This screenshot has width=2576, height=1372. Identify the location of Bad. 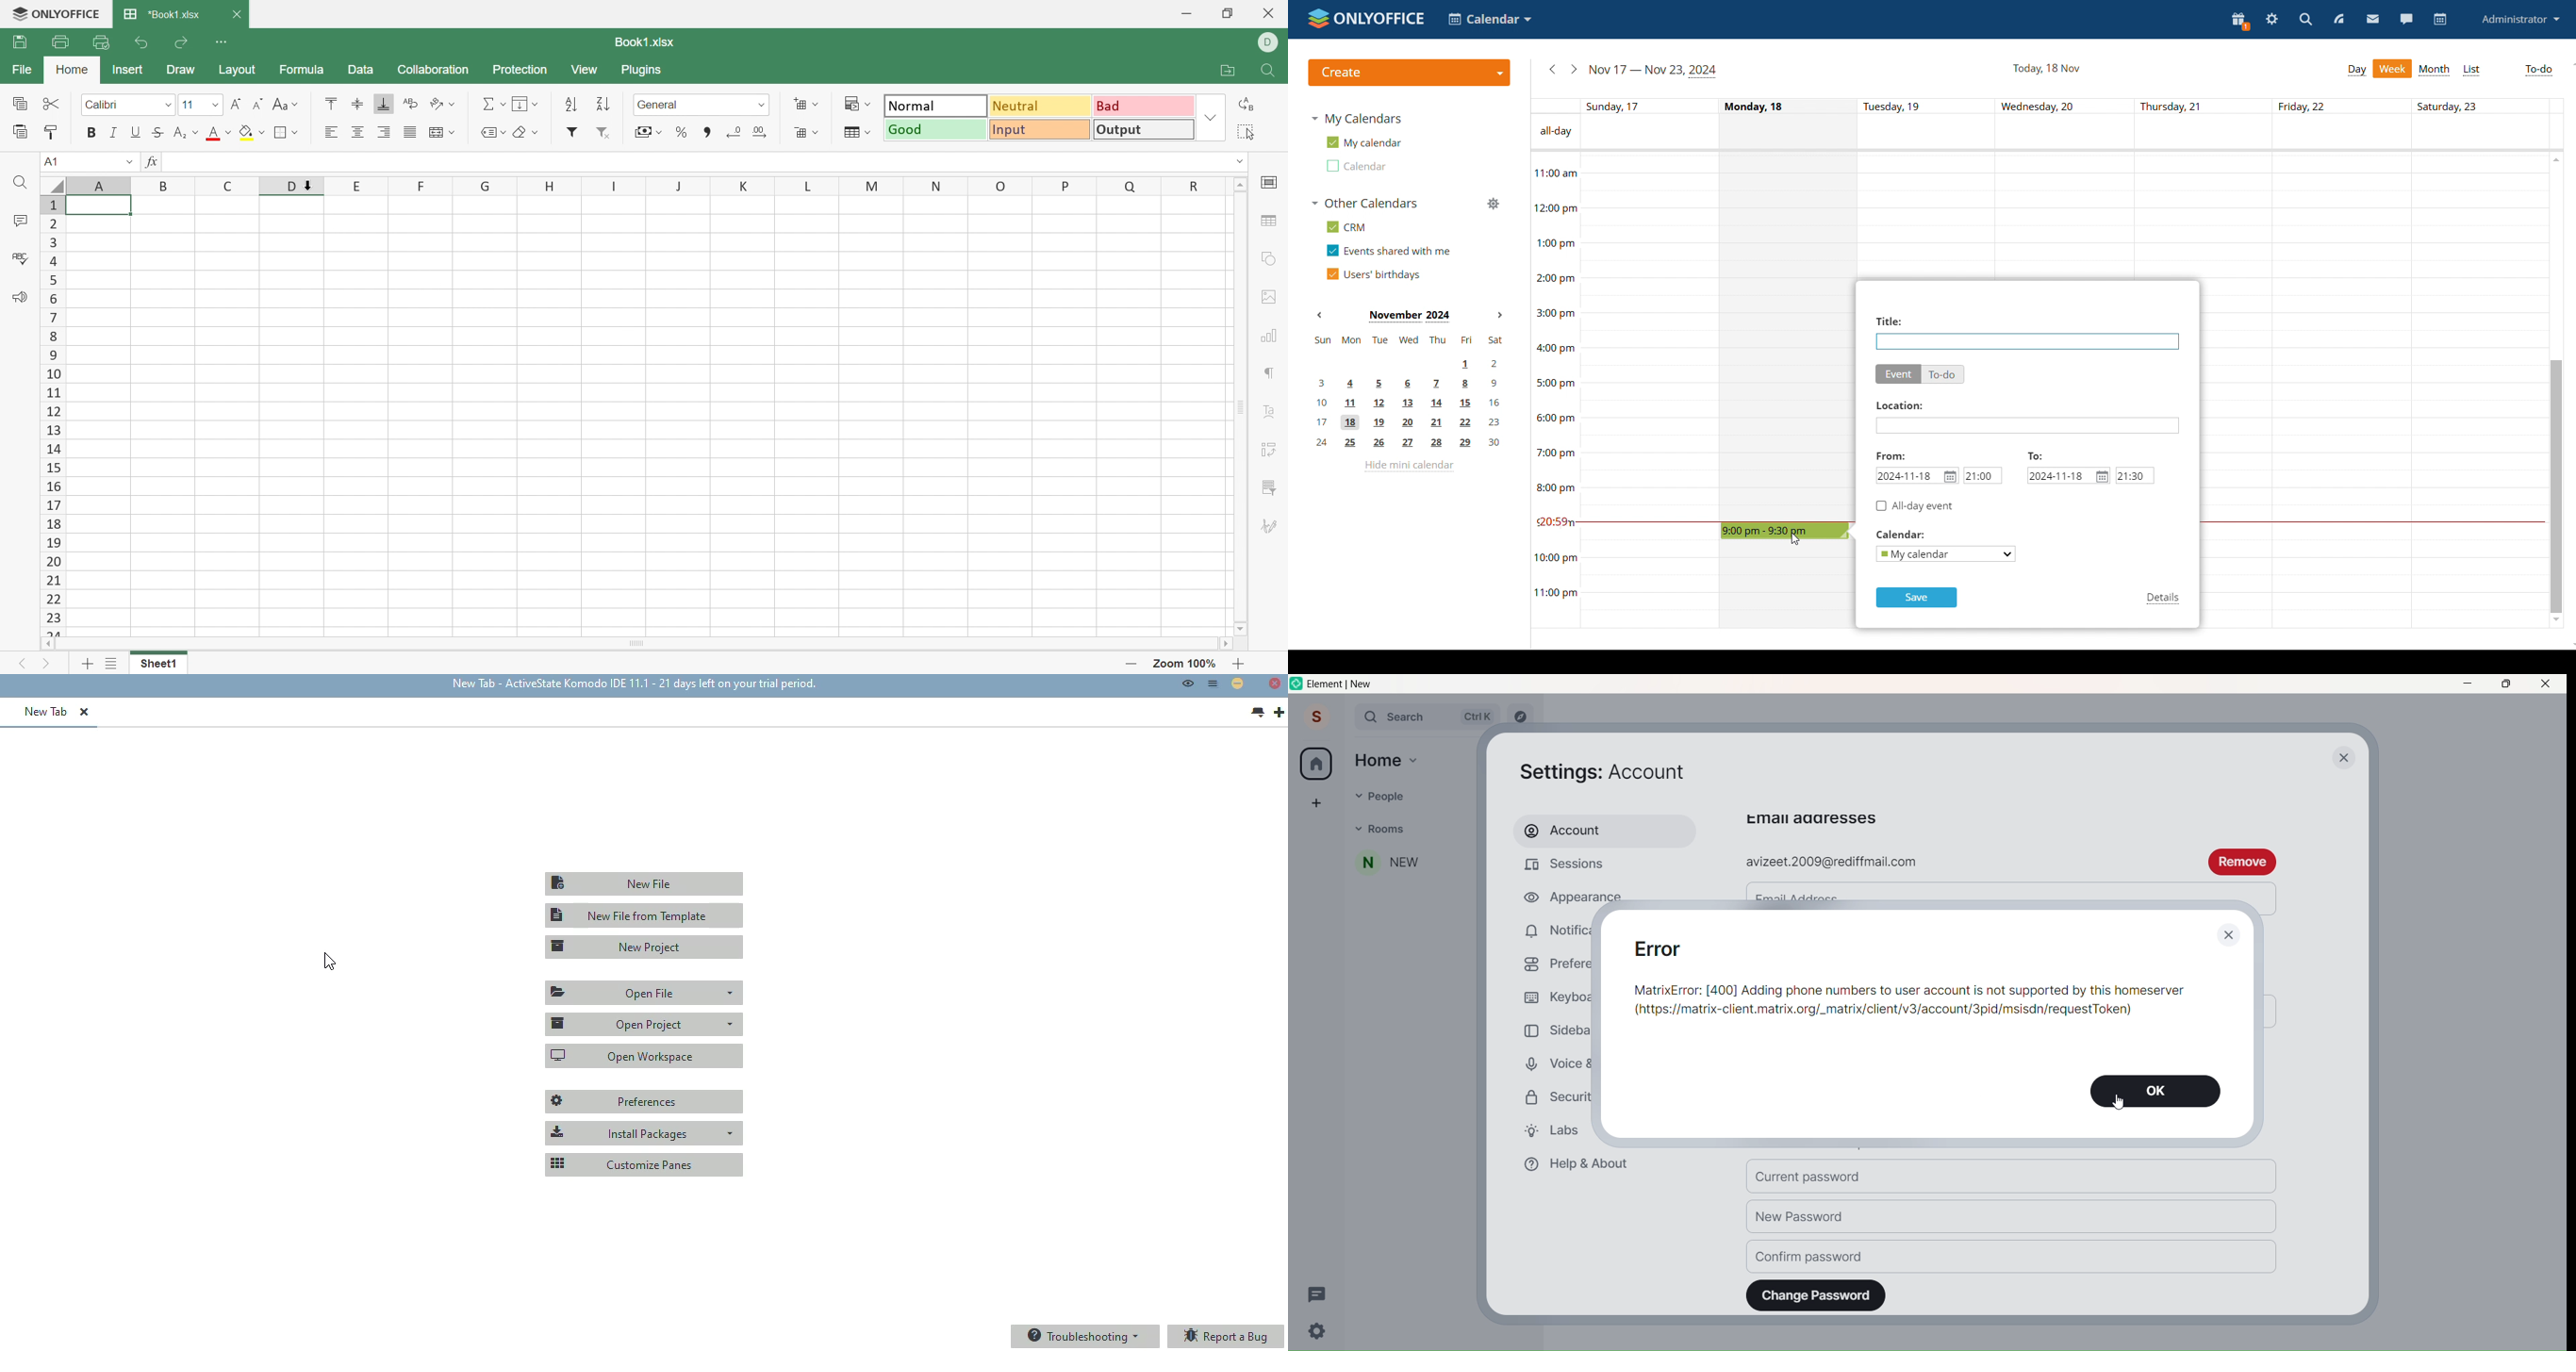
(1146, 107).